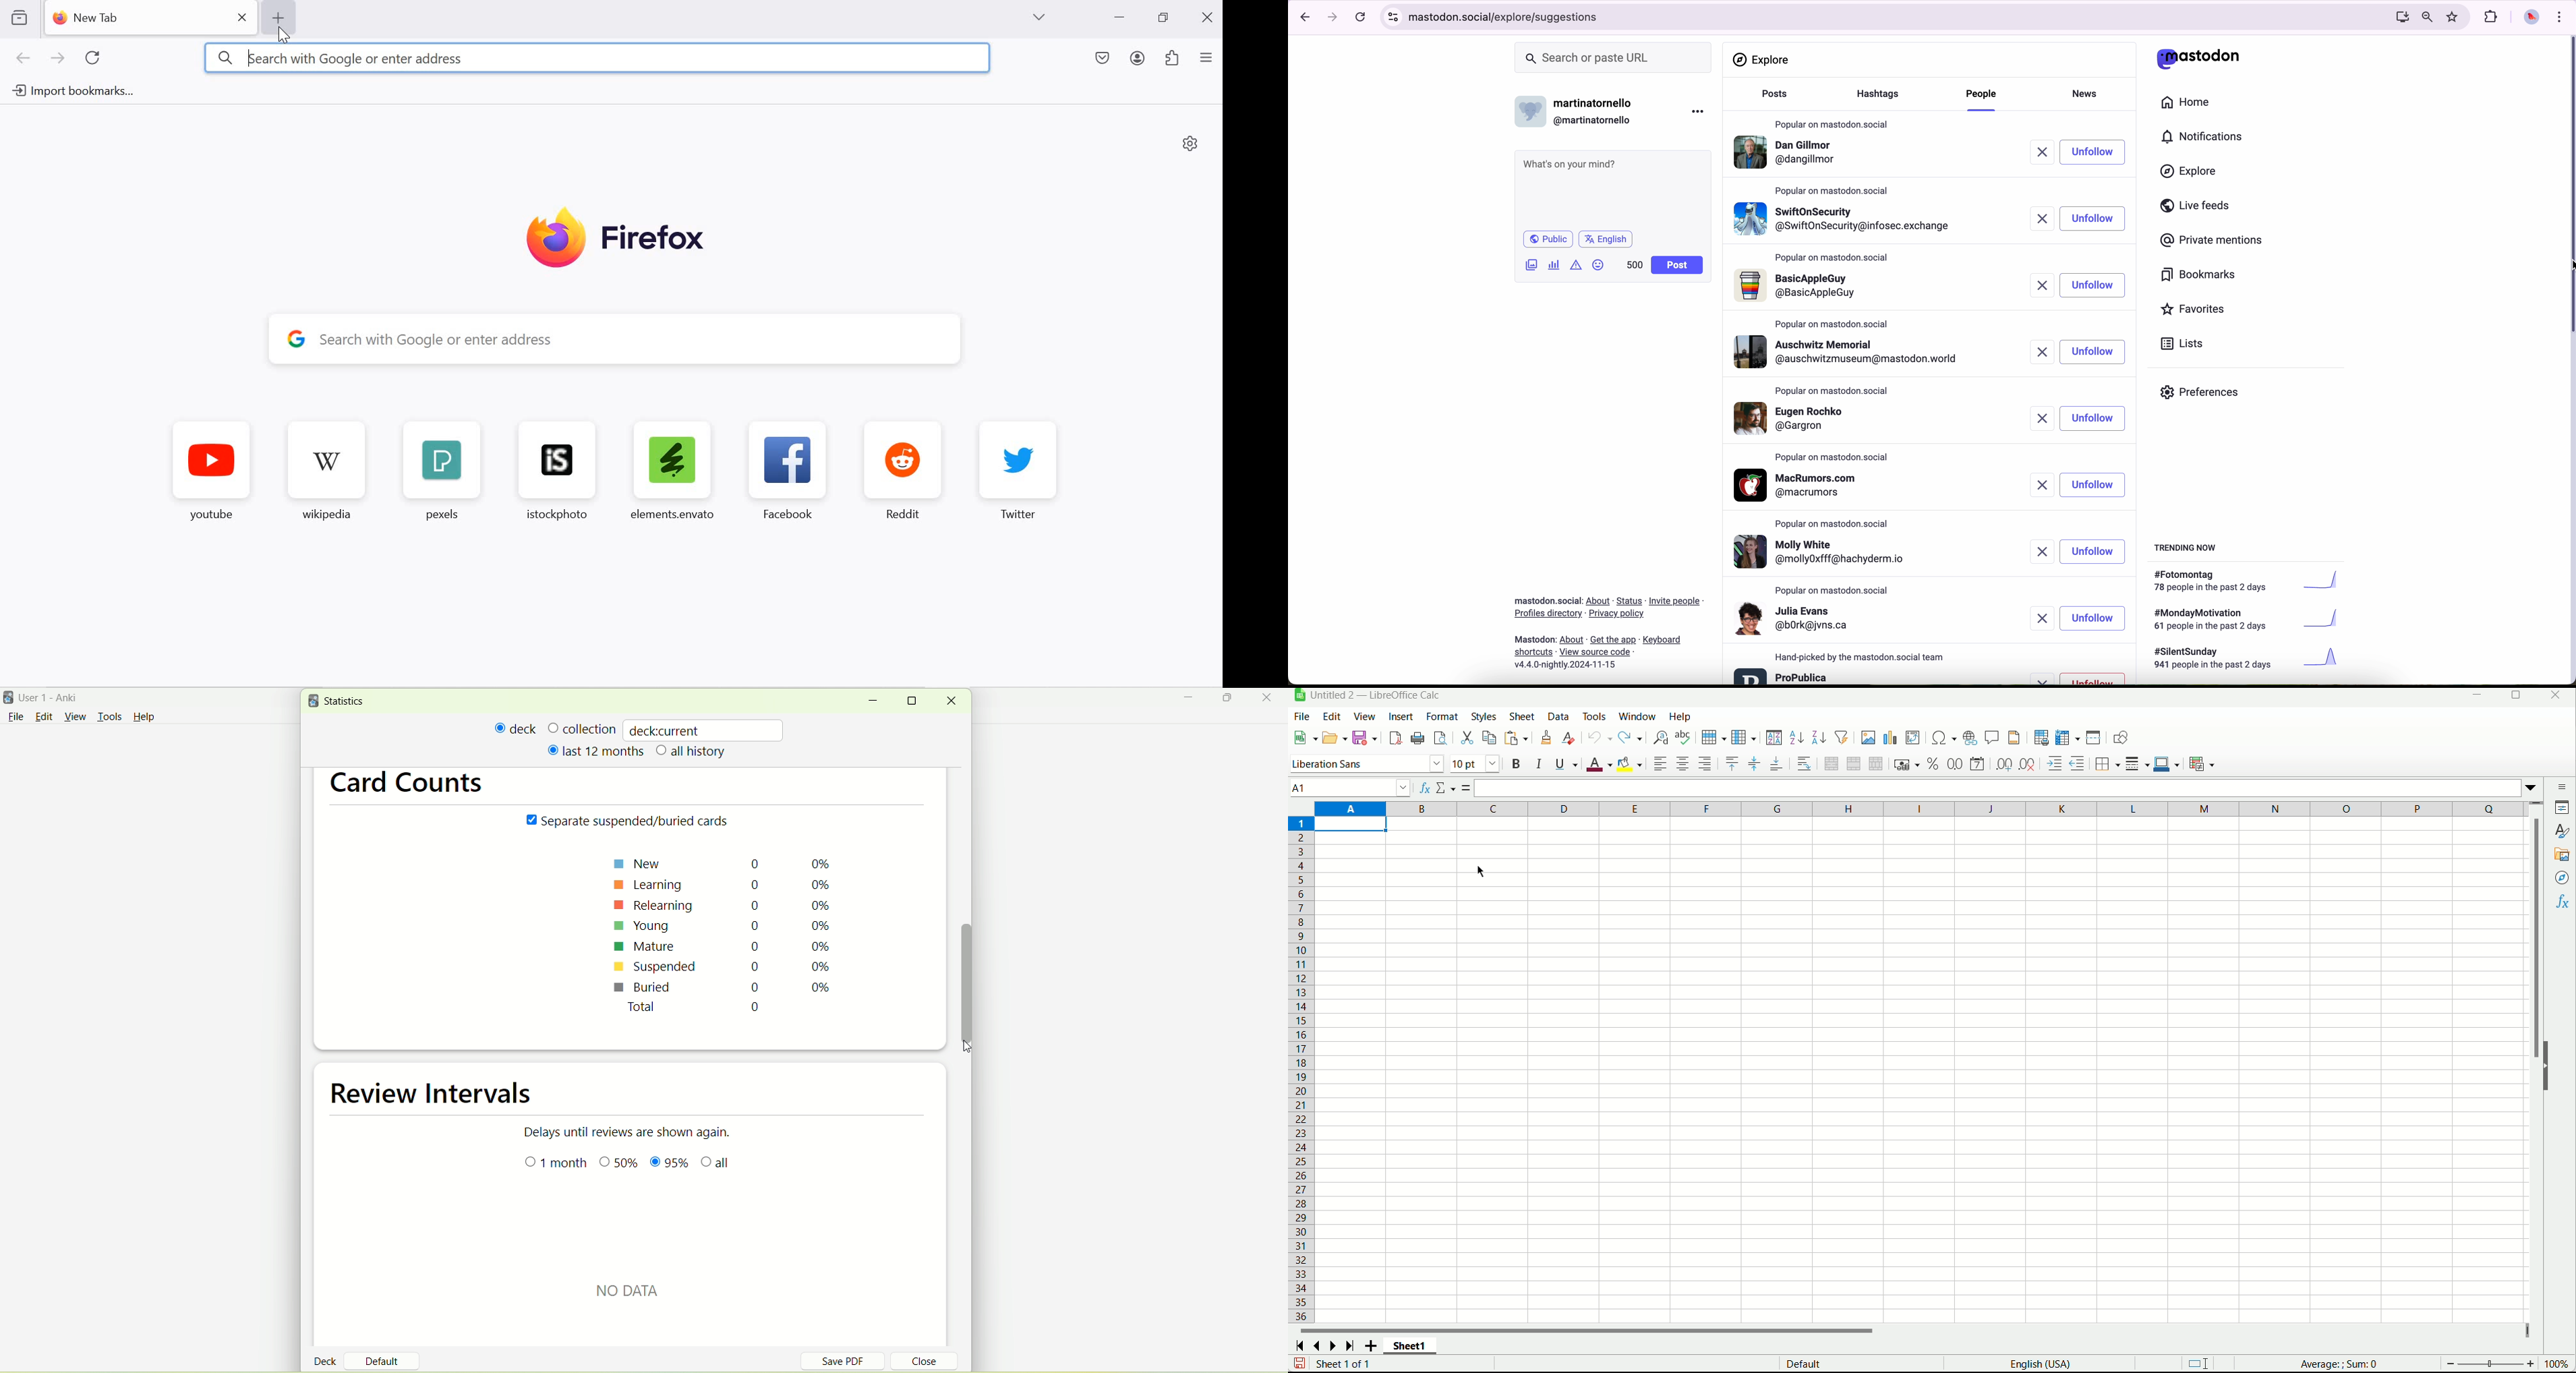 This screenshot has width=2576, height=1400. Describe the element at coordinates (2362, 1364) in the screenshot. I see `Formula` at that location.